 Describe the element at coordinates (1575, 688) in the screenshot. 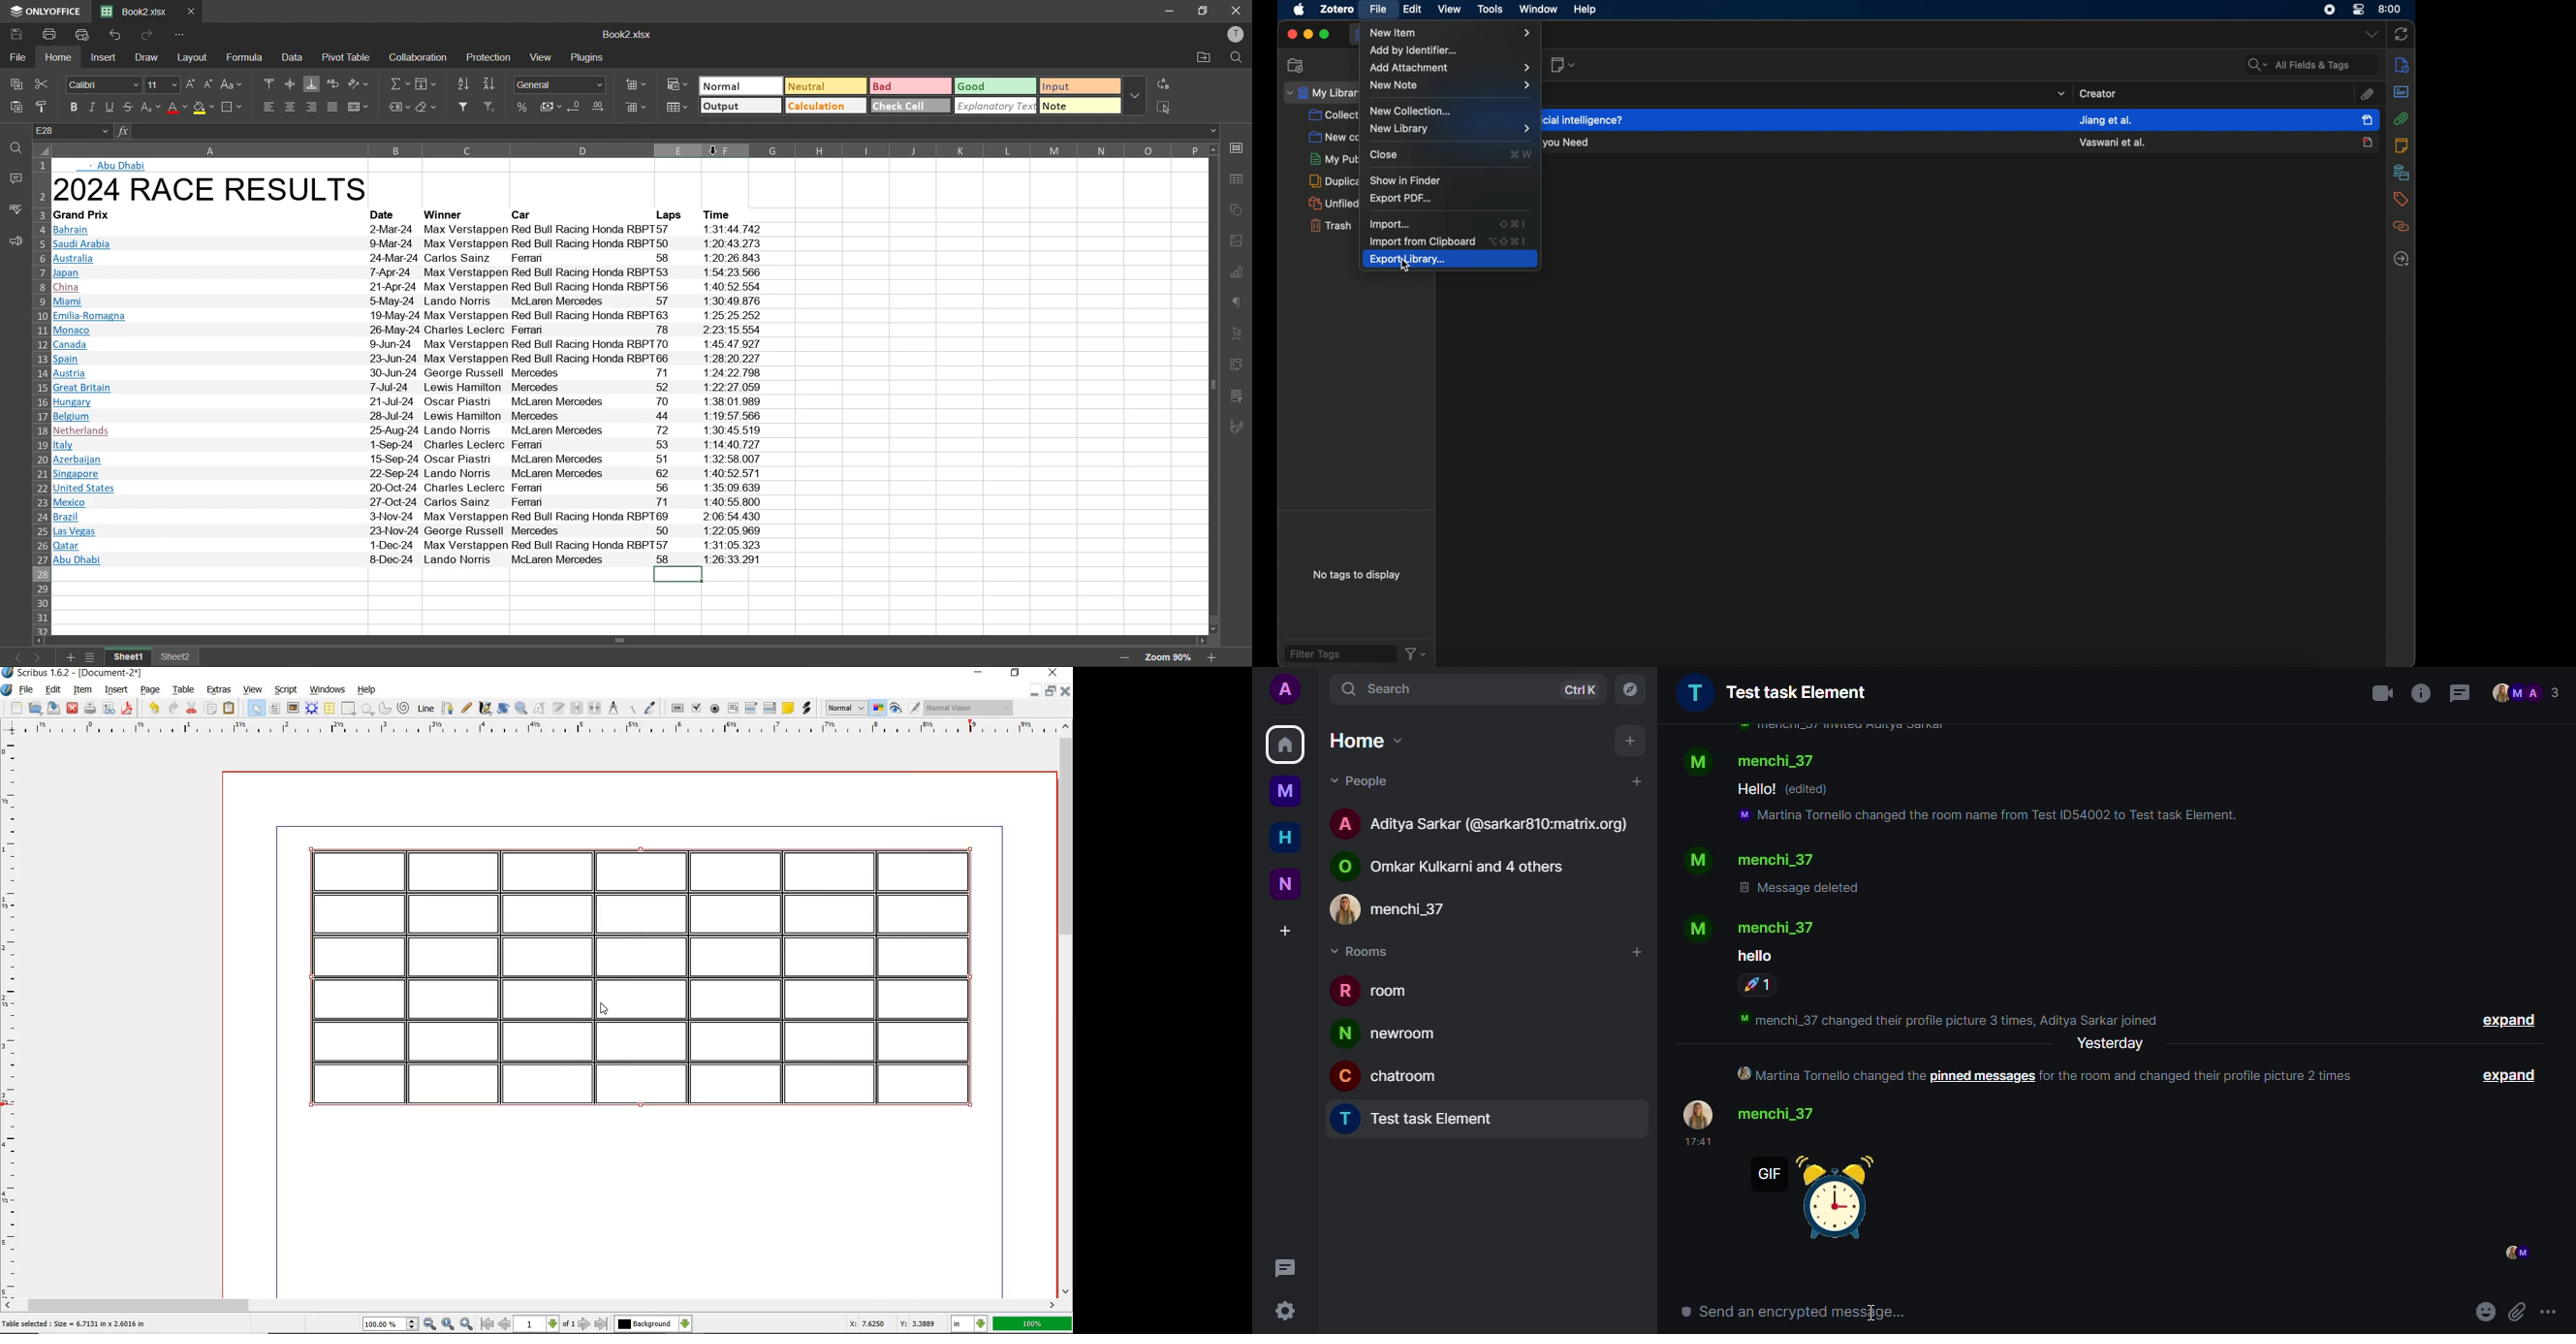

I see `ctrlK` at that location.